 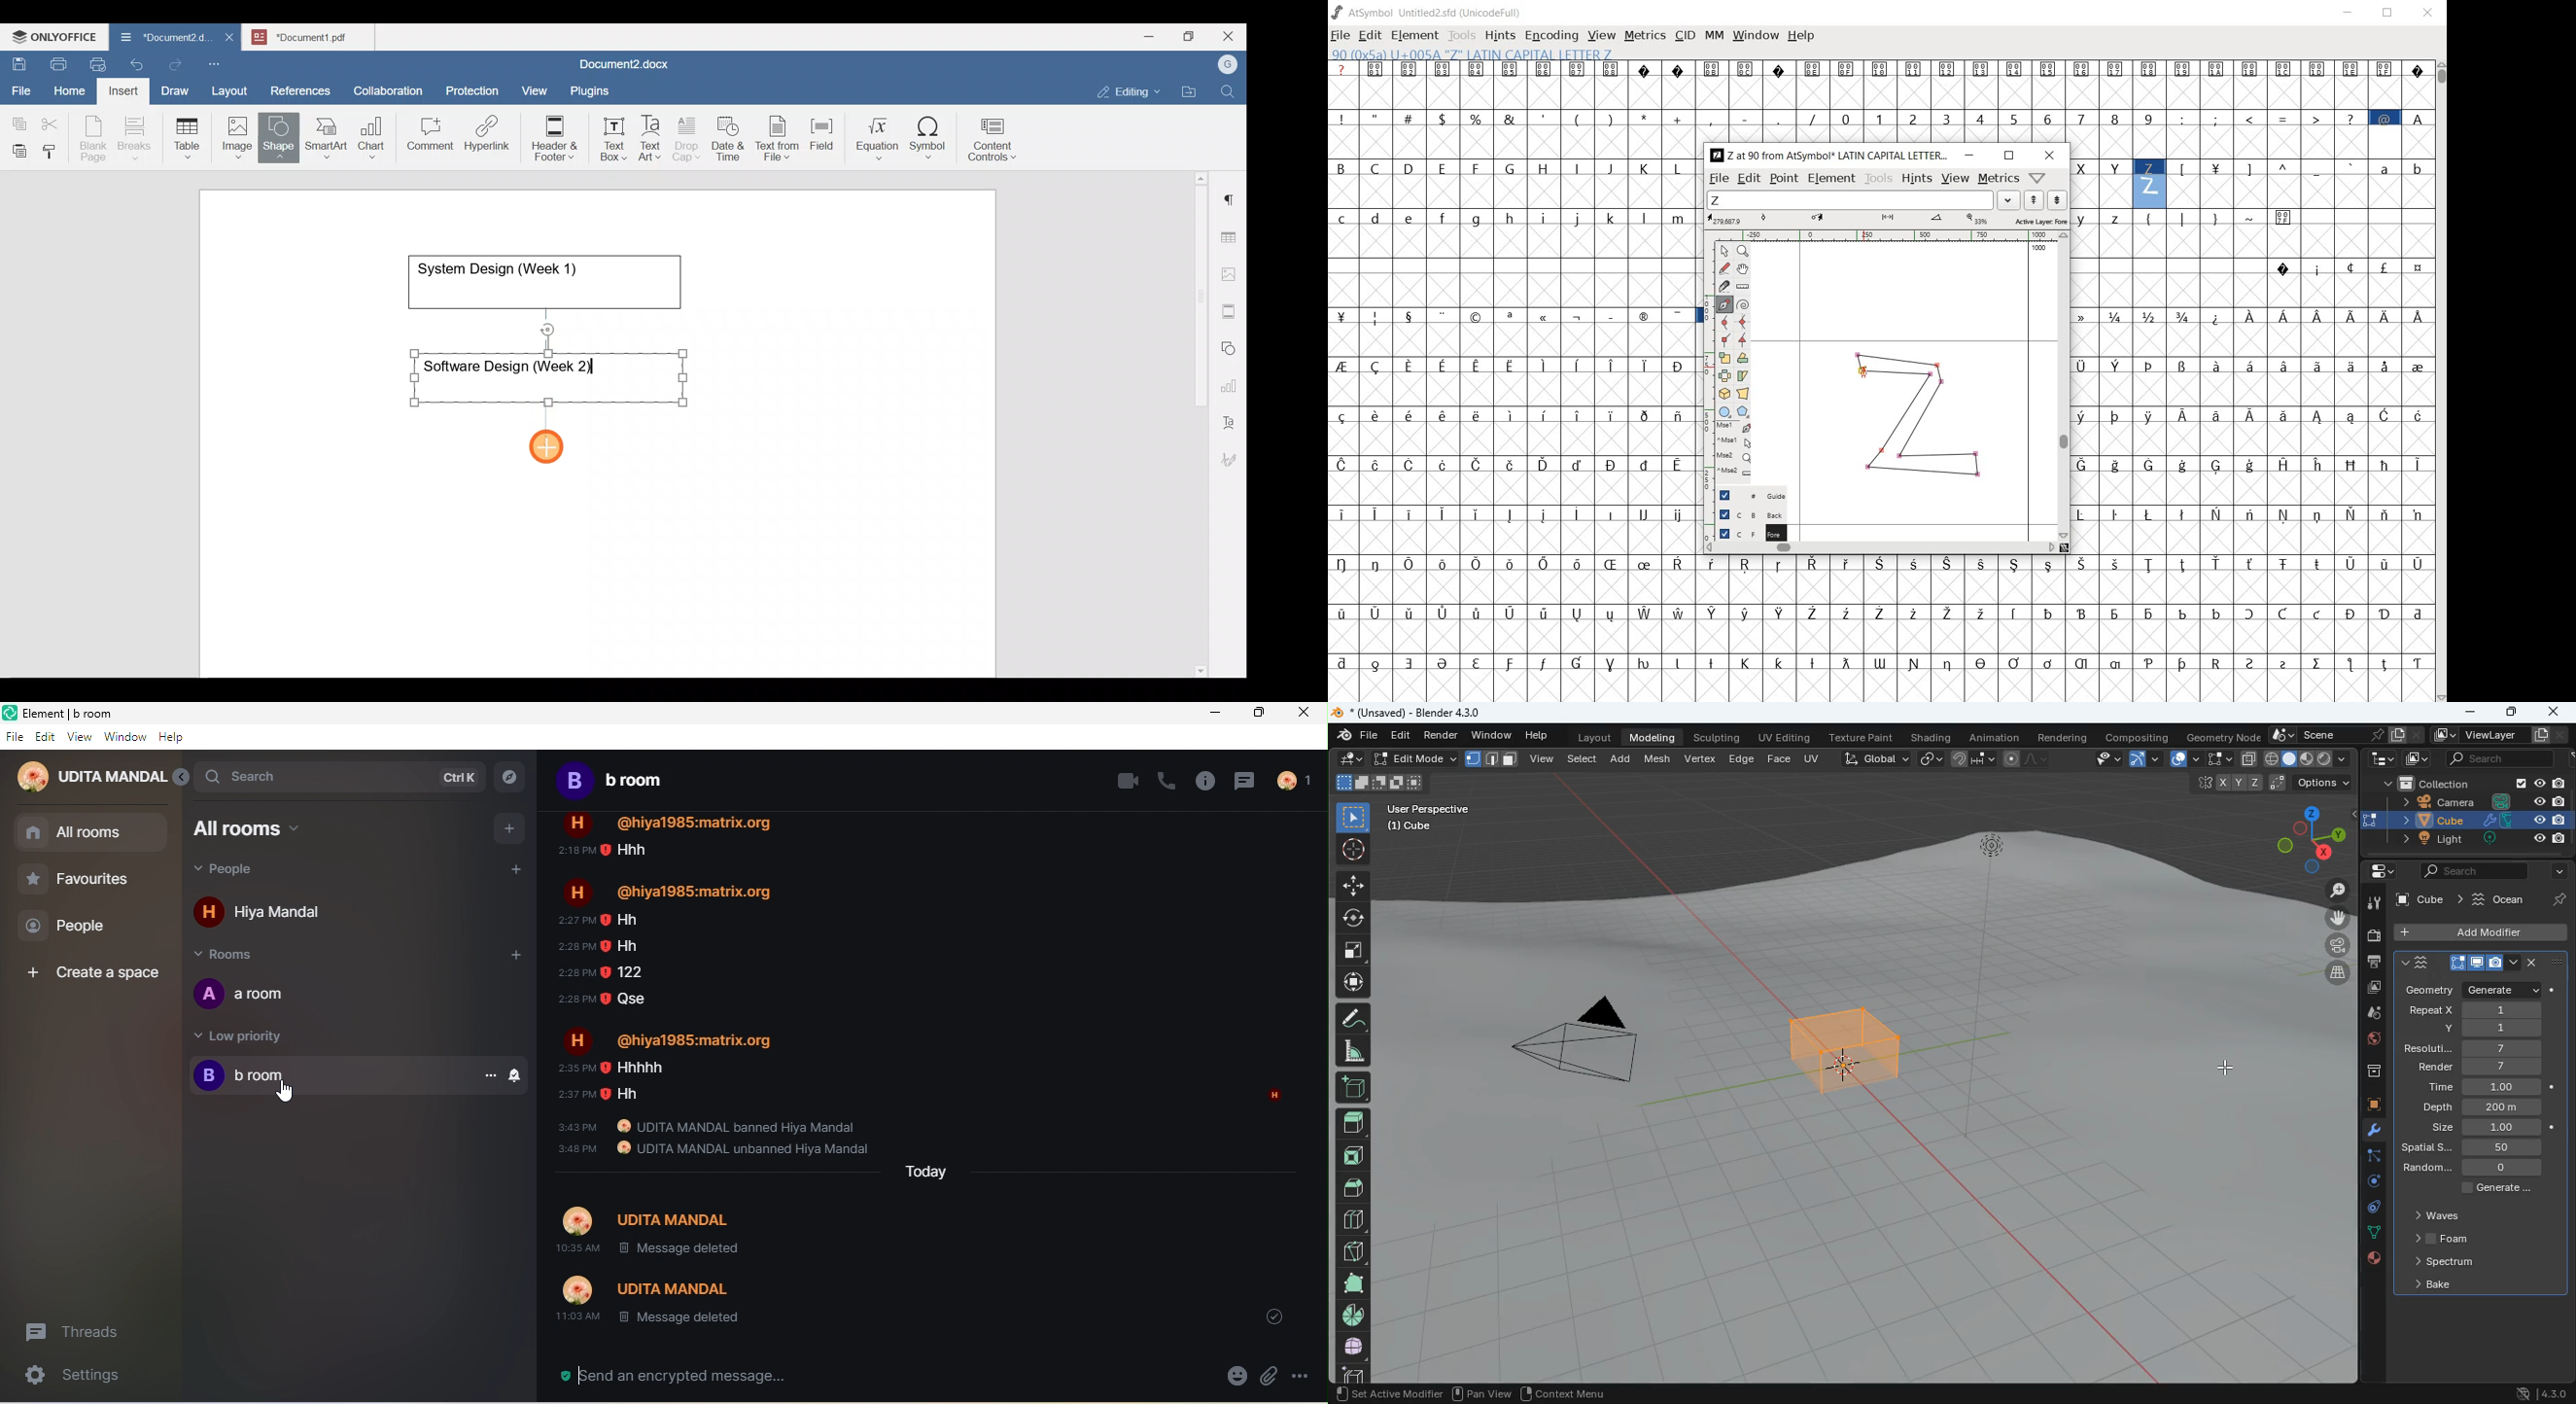 I want to click on Text Art, so click(x=651, y=138).